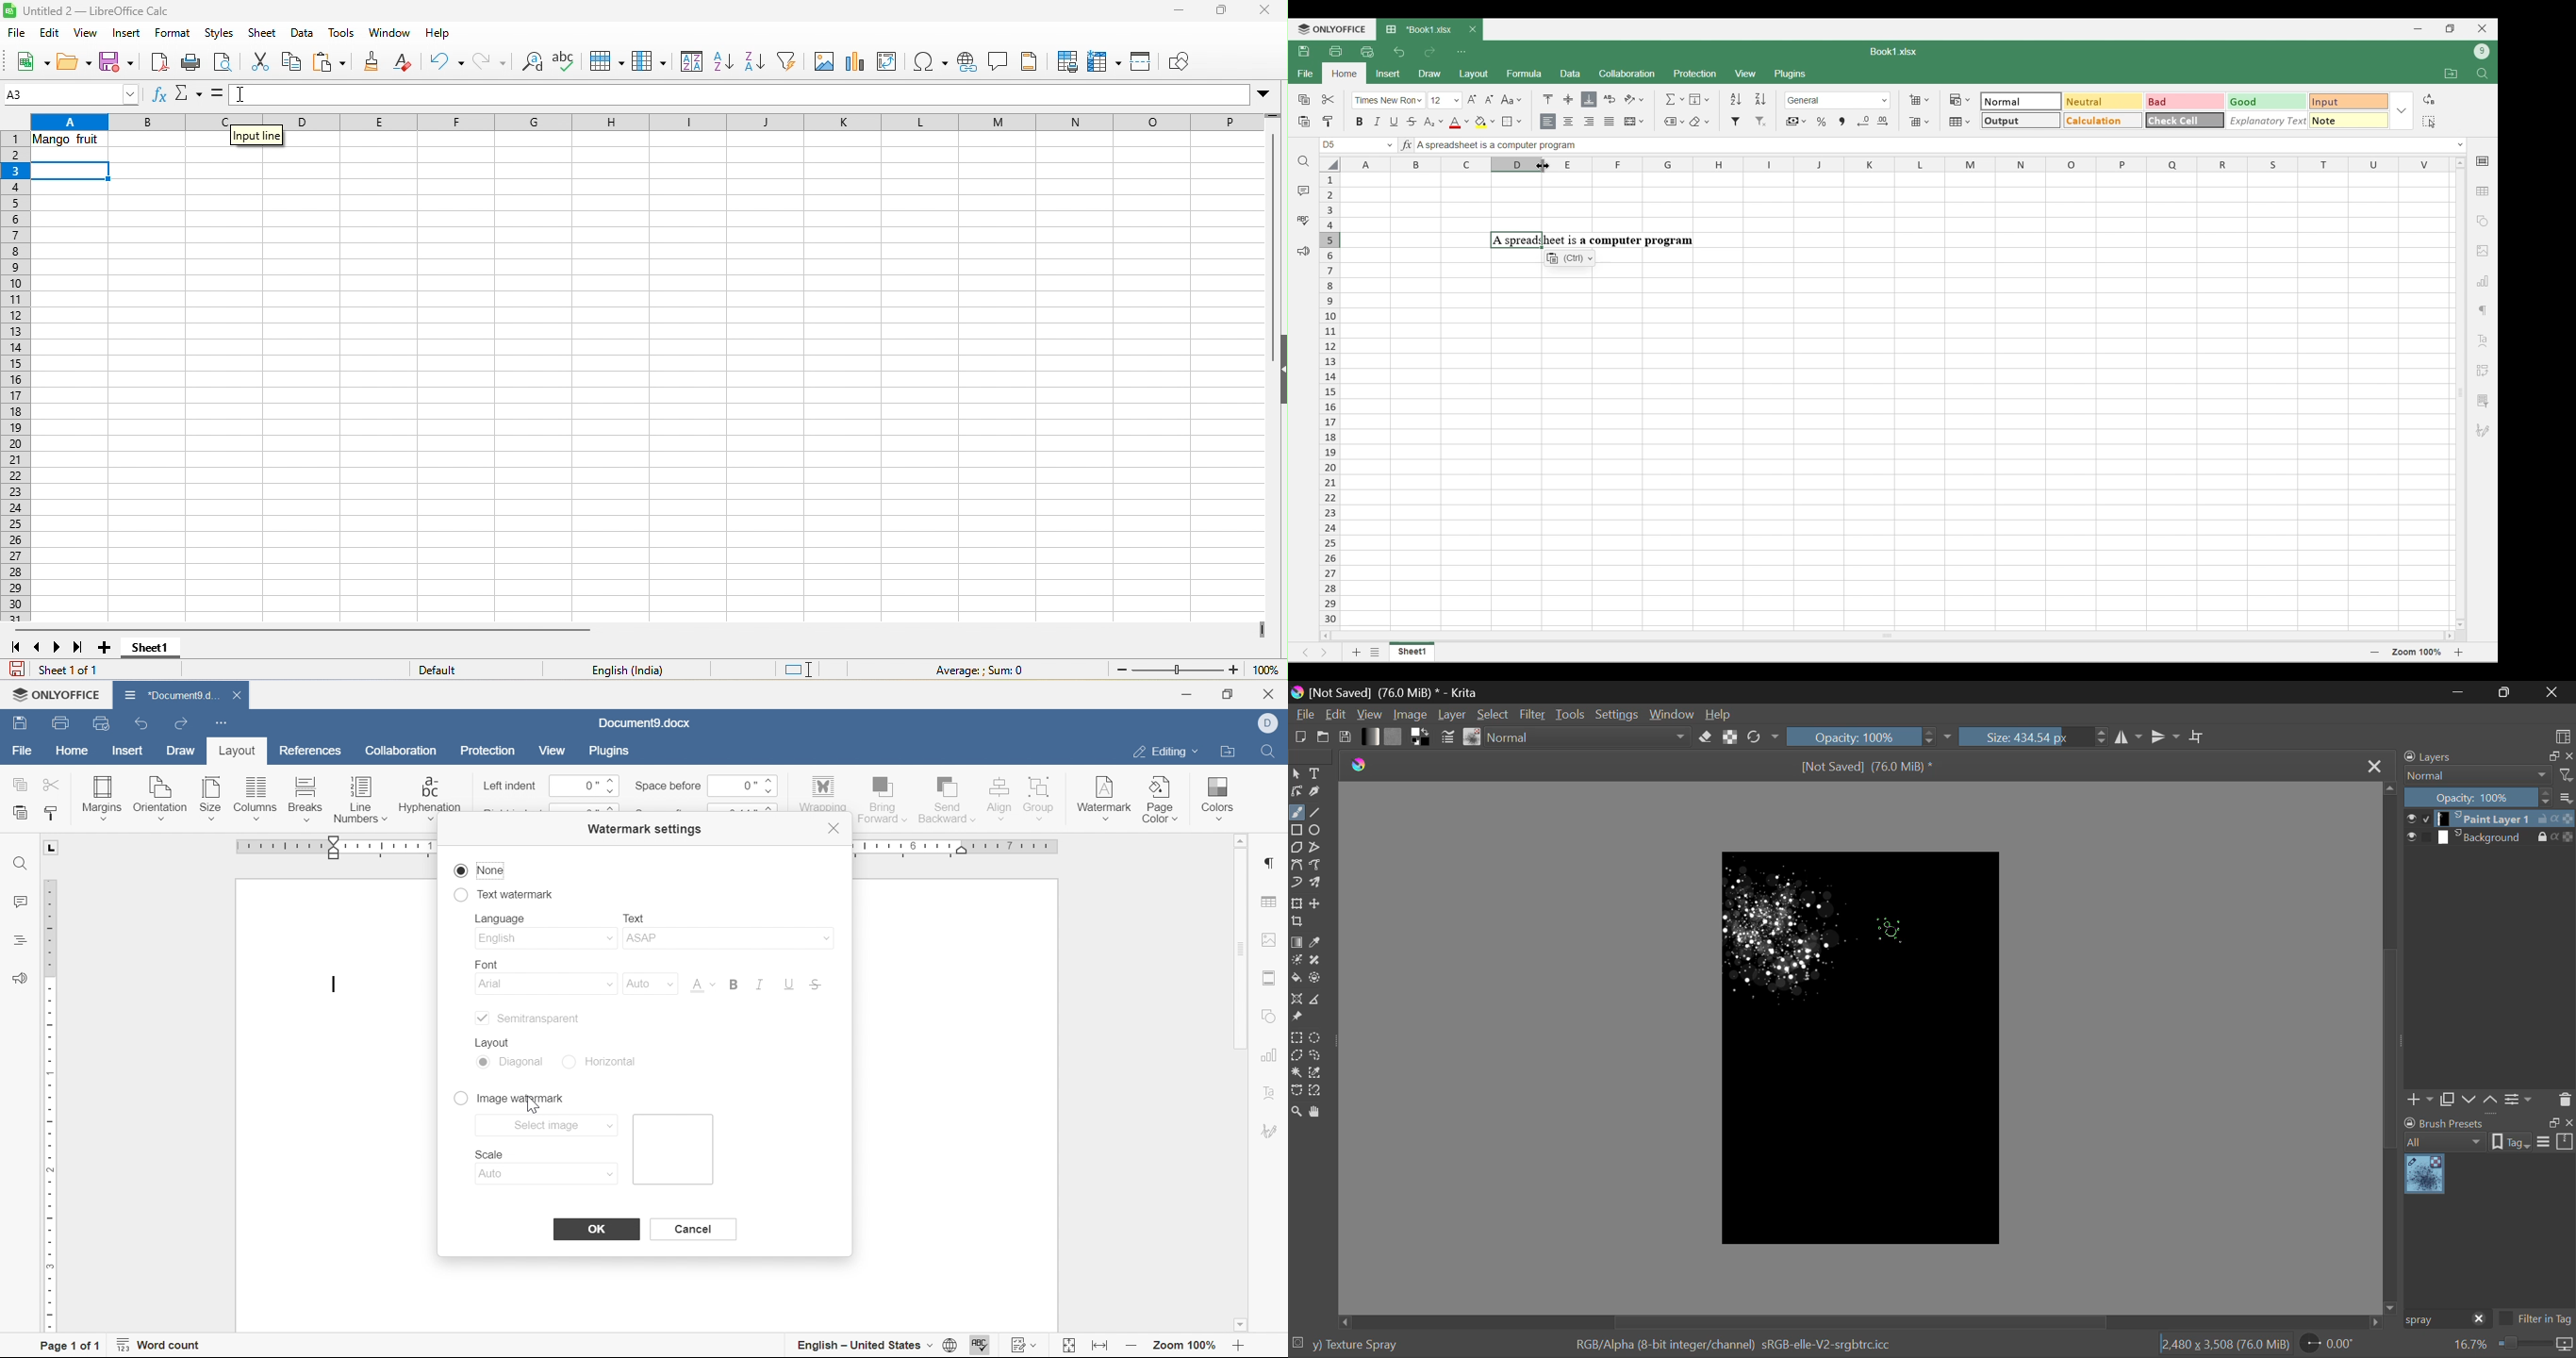 The image size is (2576, 1372). Describe the element at coordinates (2402, 111) in the screenshot. I see `Expand/Collapse` at that location.